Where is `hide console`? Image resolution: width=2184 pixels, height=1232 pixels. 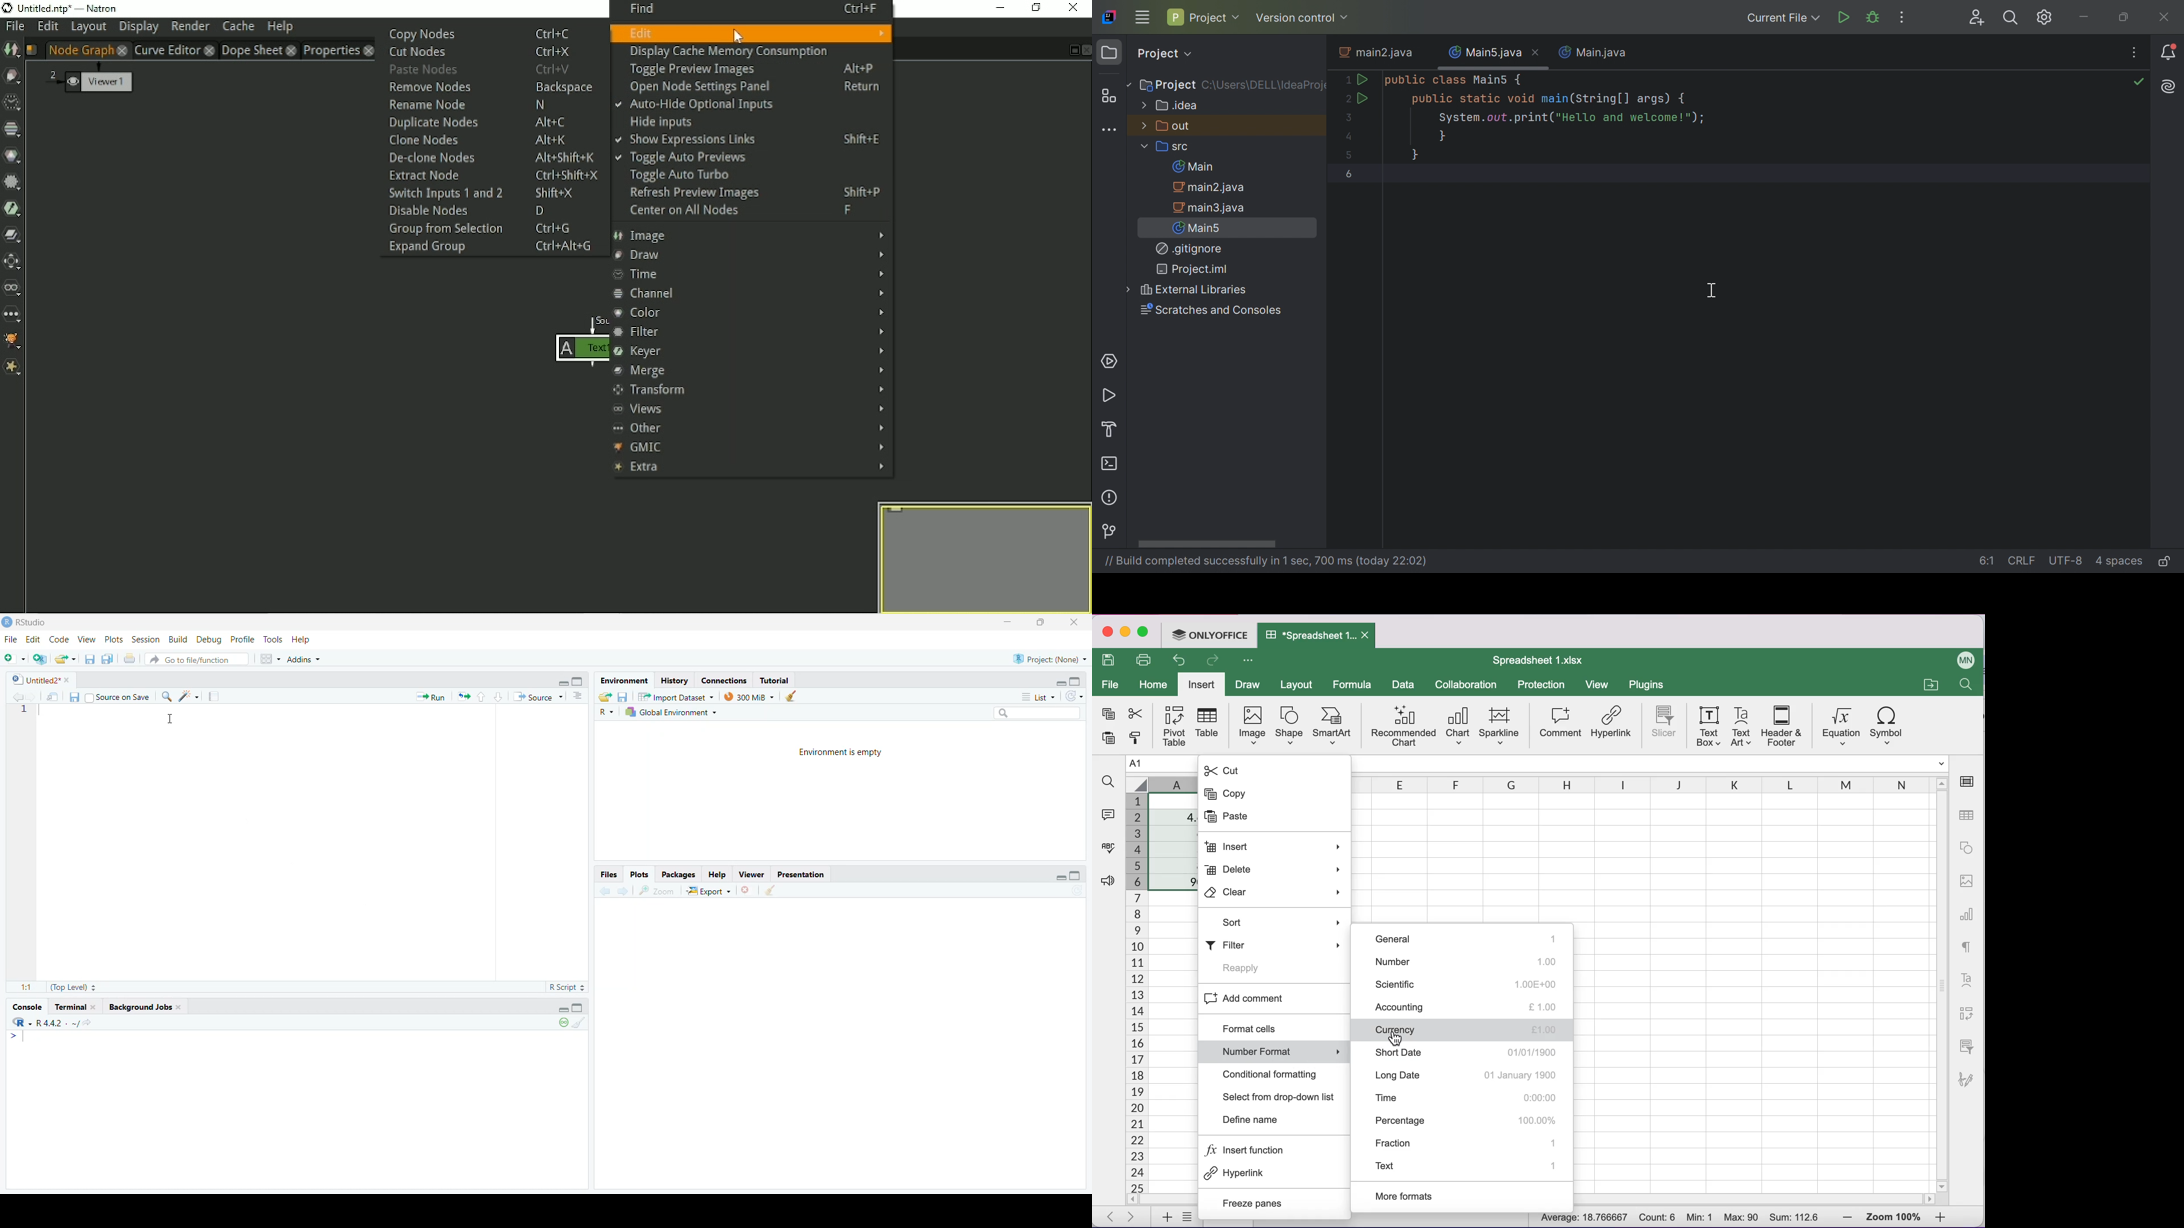
hide console is located at coordinates (1078, 681).